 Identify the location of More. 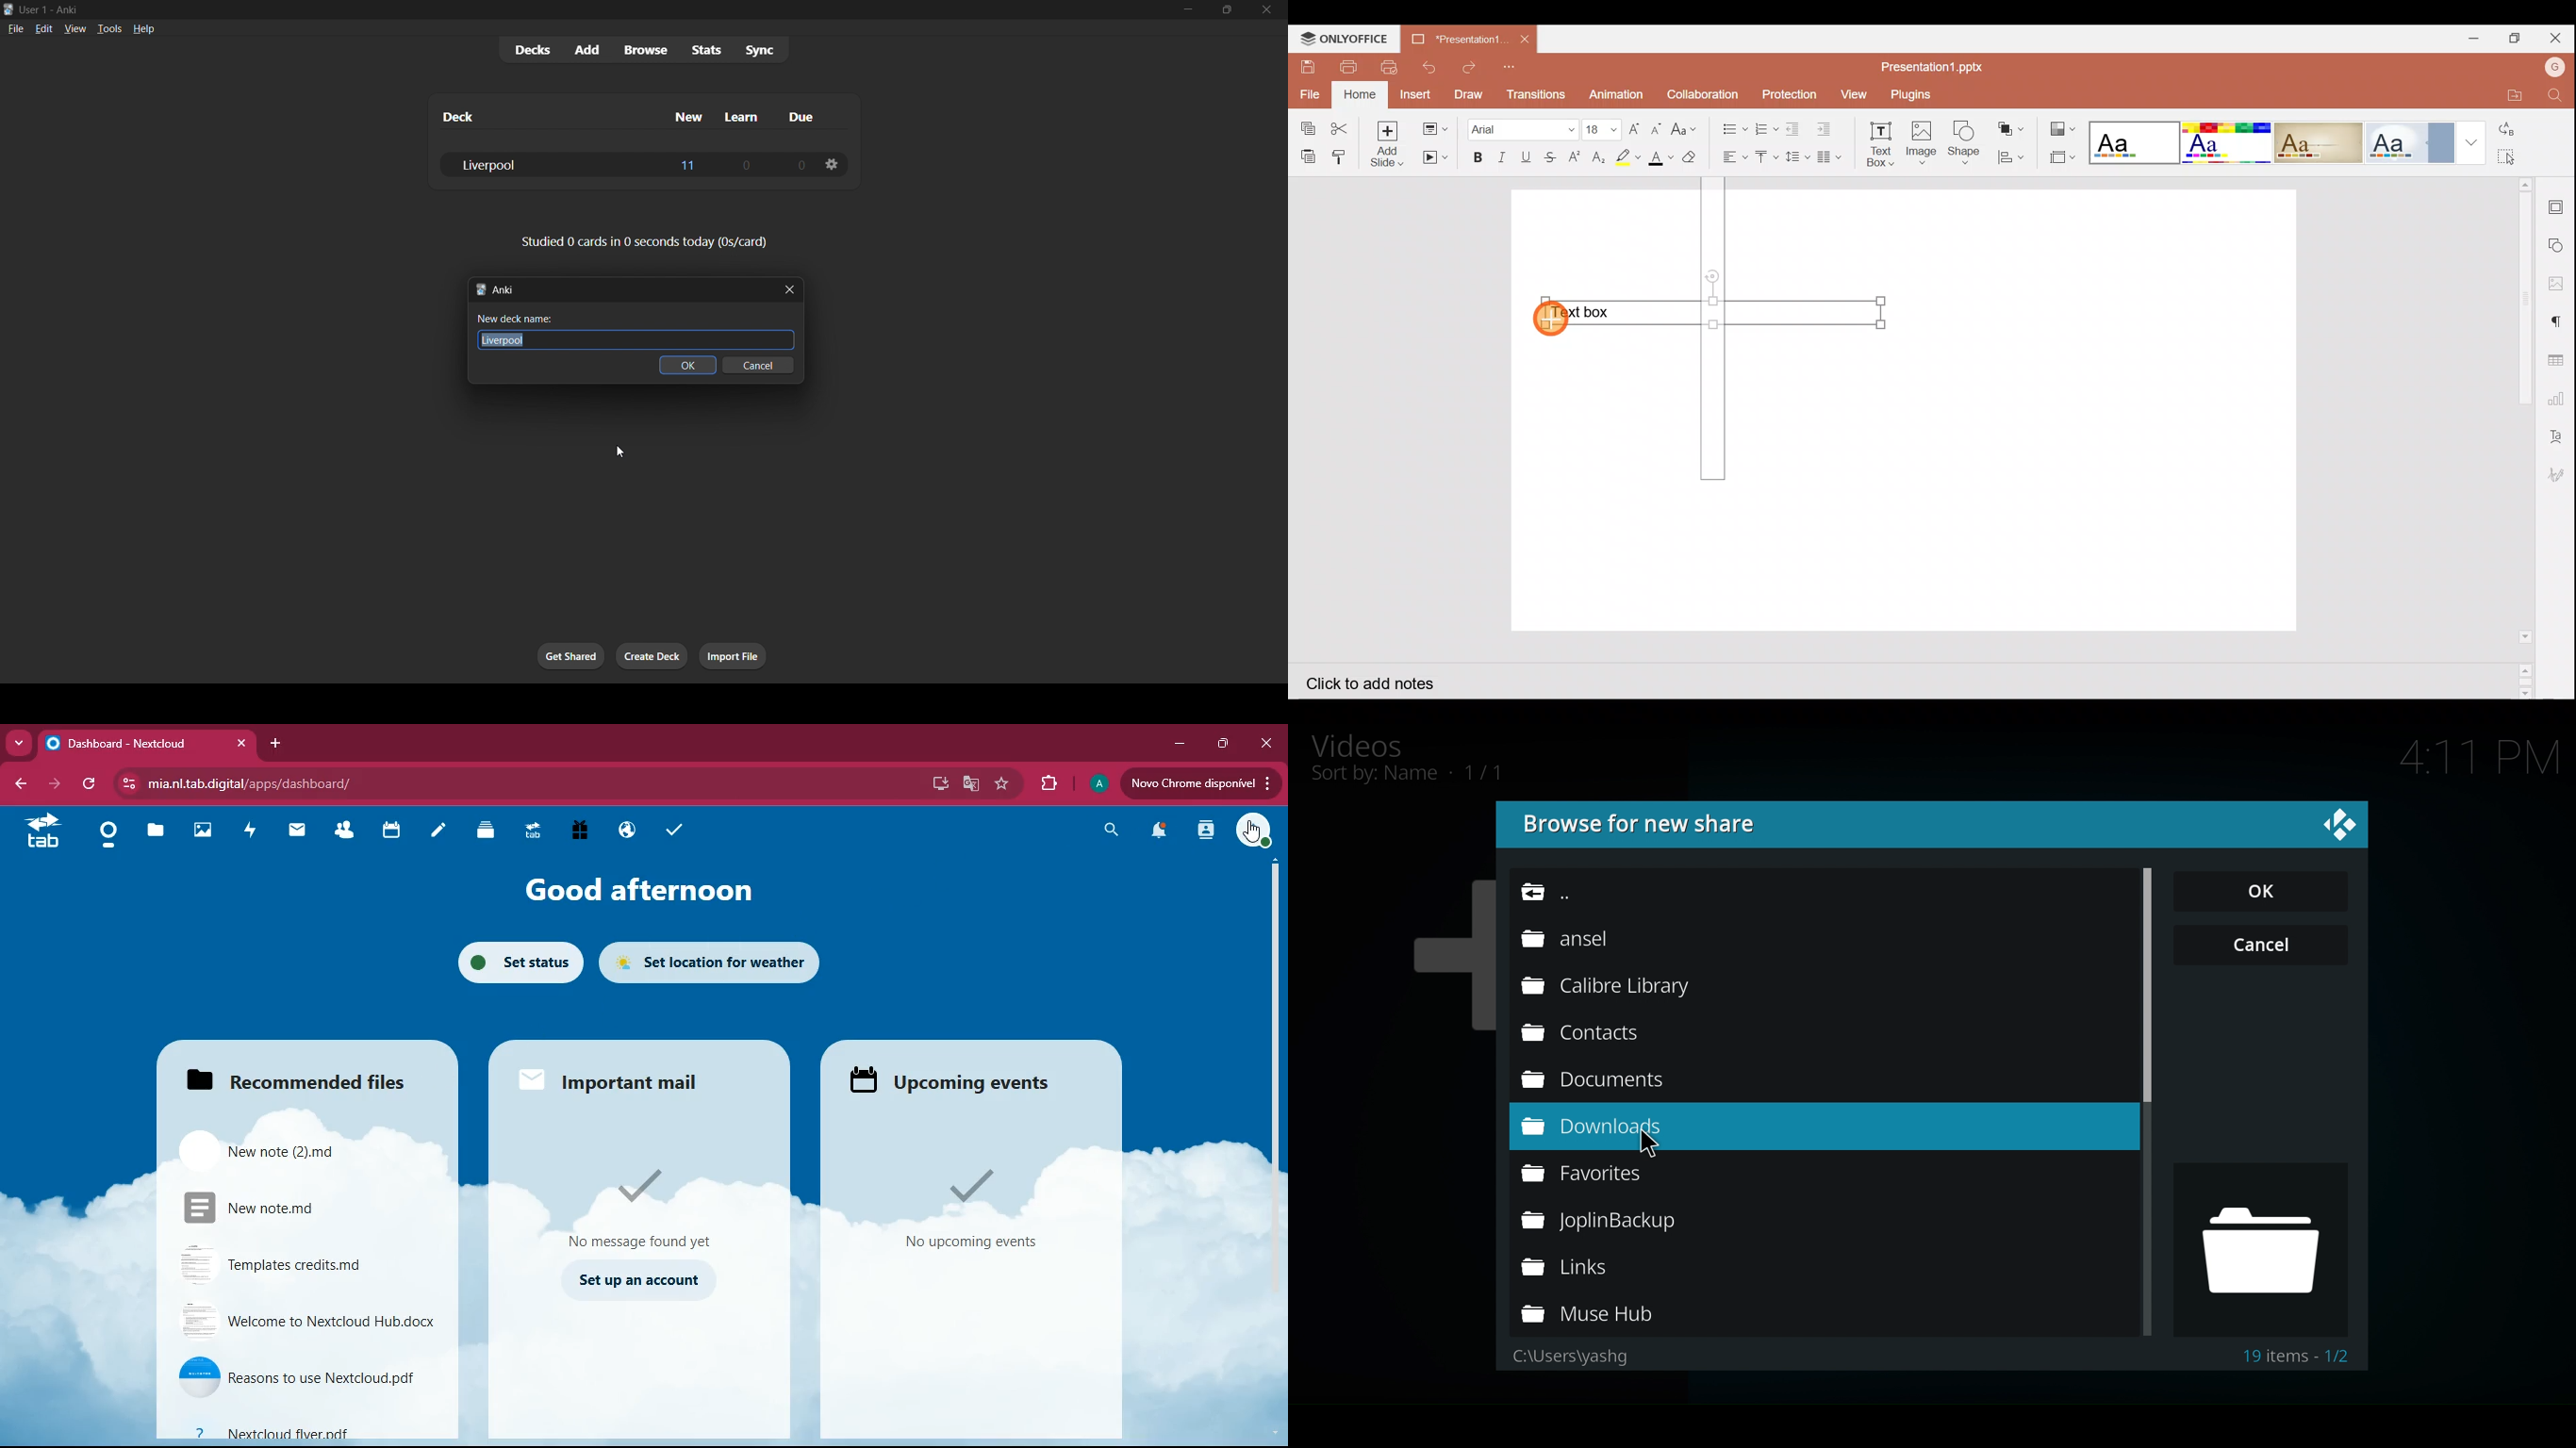
(2472, 142).